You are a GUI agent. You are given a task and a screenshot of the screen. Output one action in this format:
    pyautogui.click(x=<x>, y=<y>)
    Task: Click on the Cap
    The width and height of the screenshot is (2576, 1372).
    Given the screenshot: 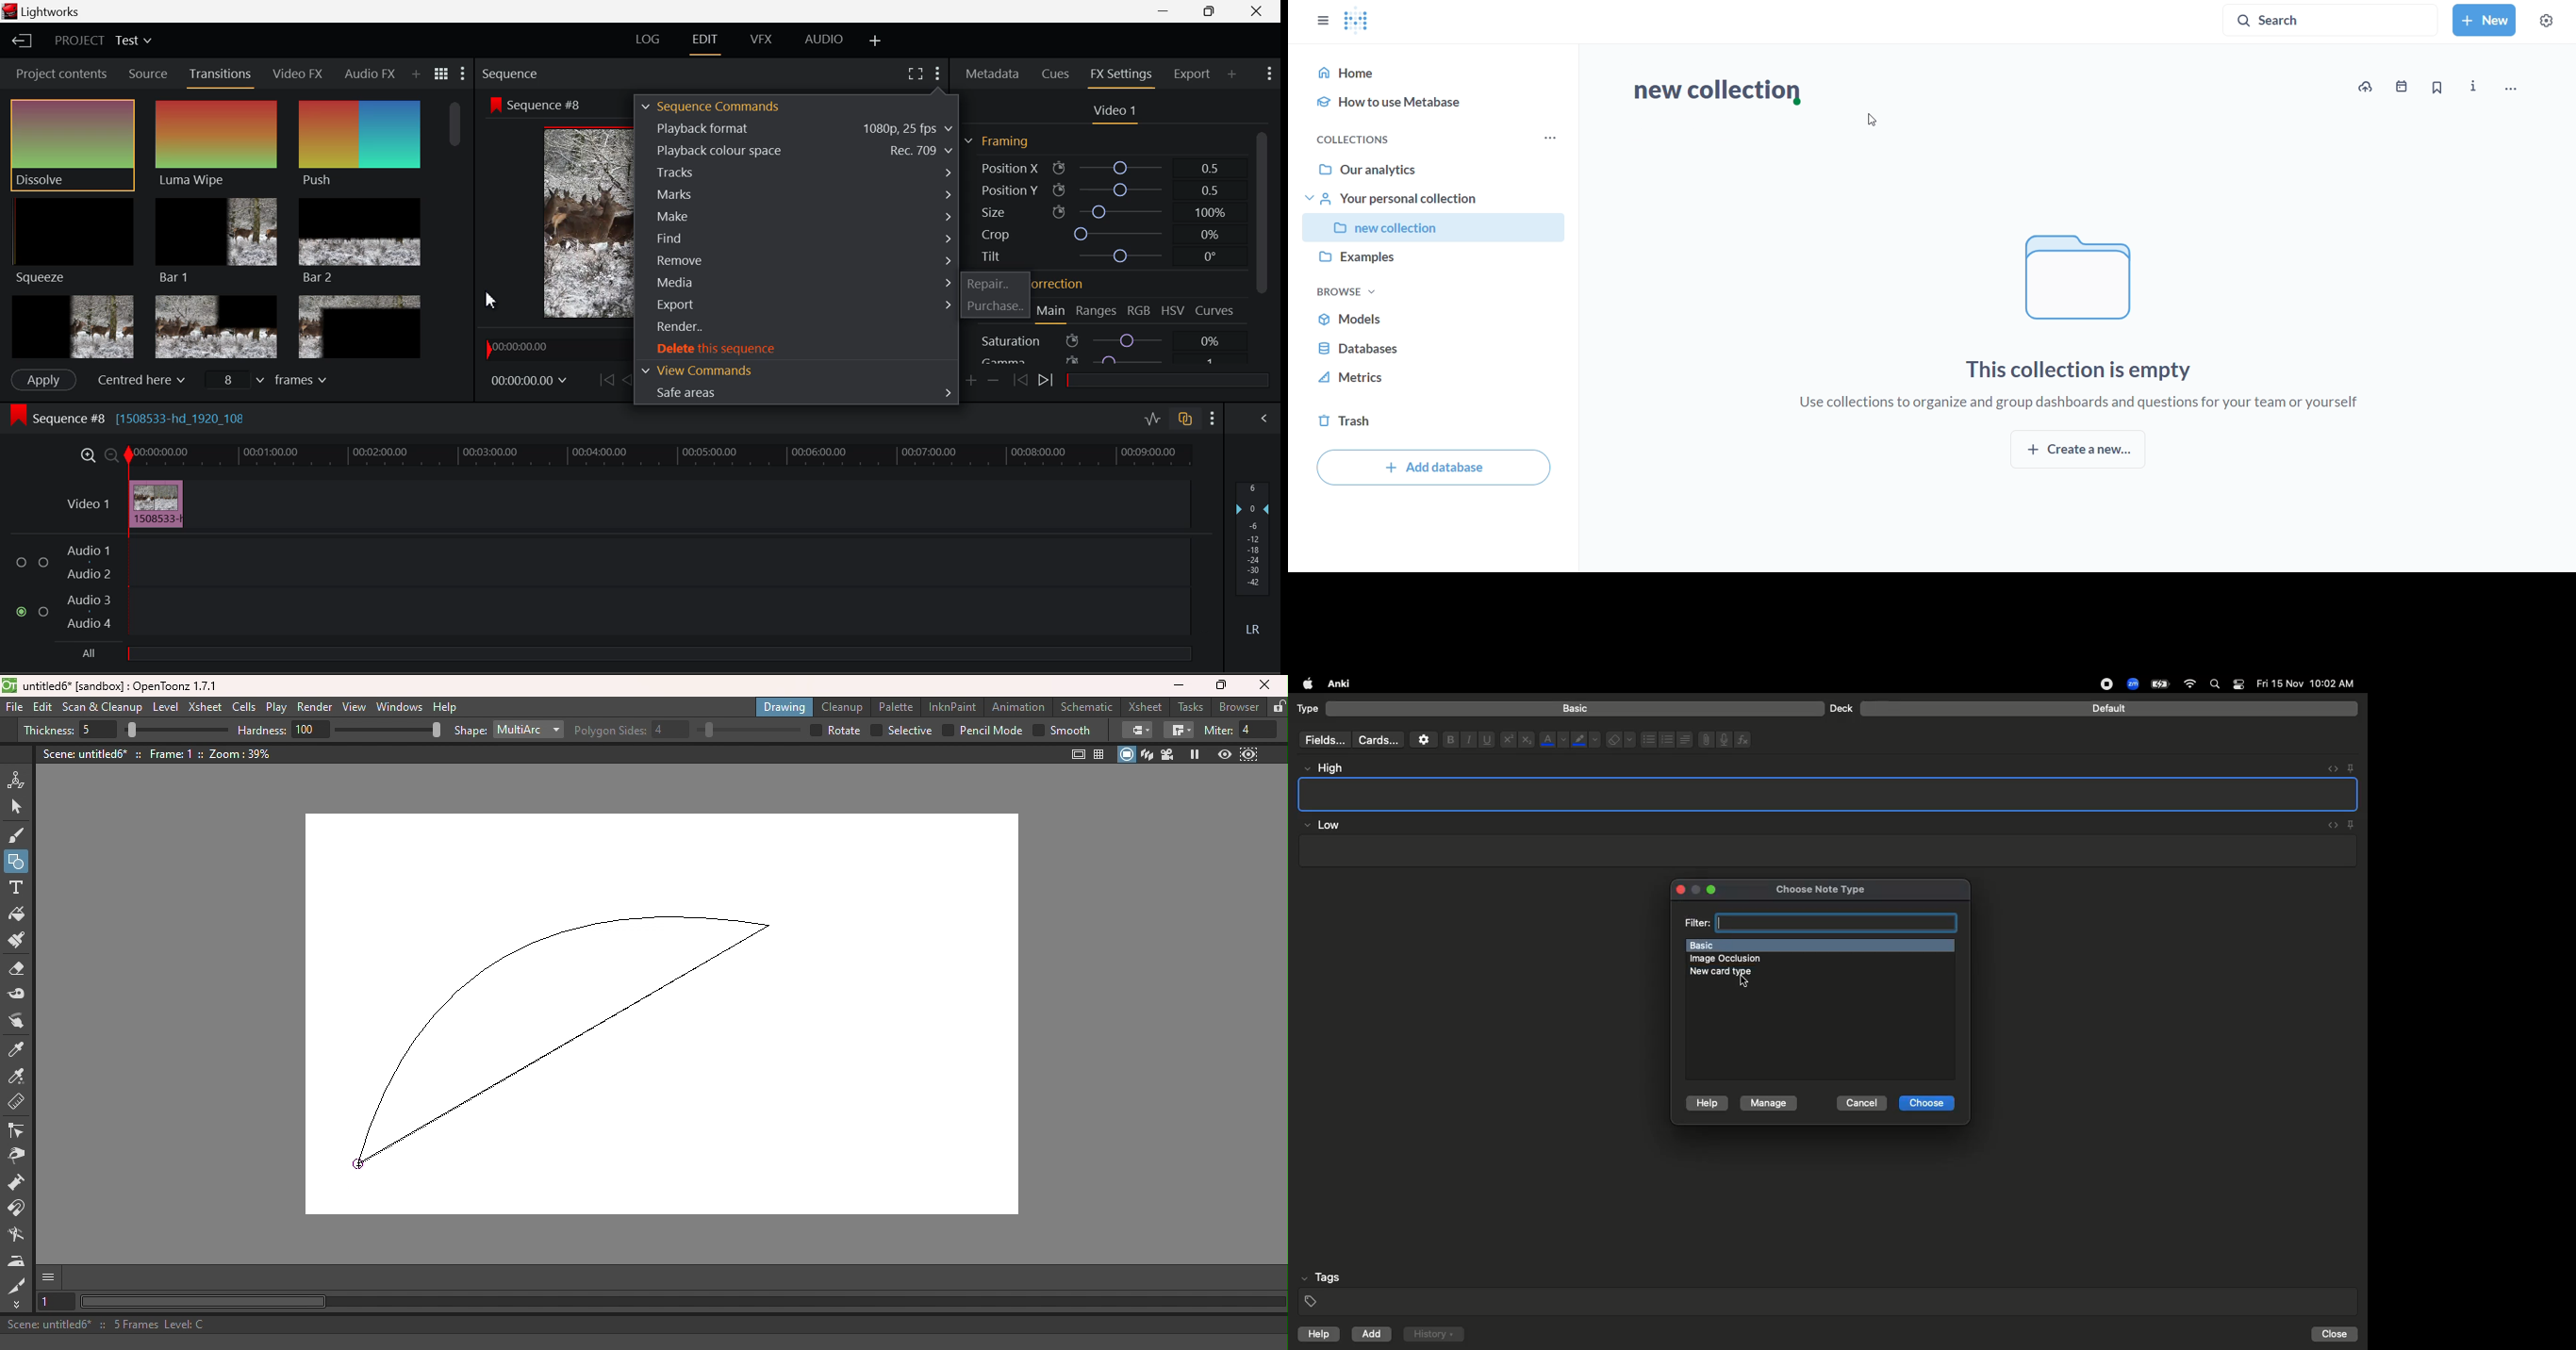 What is the action you would take?
    pyautogui.click(x=1136, y=731)
    